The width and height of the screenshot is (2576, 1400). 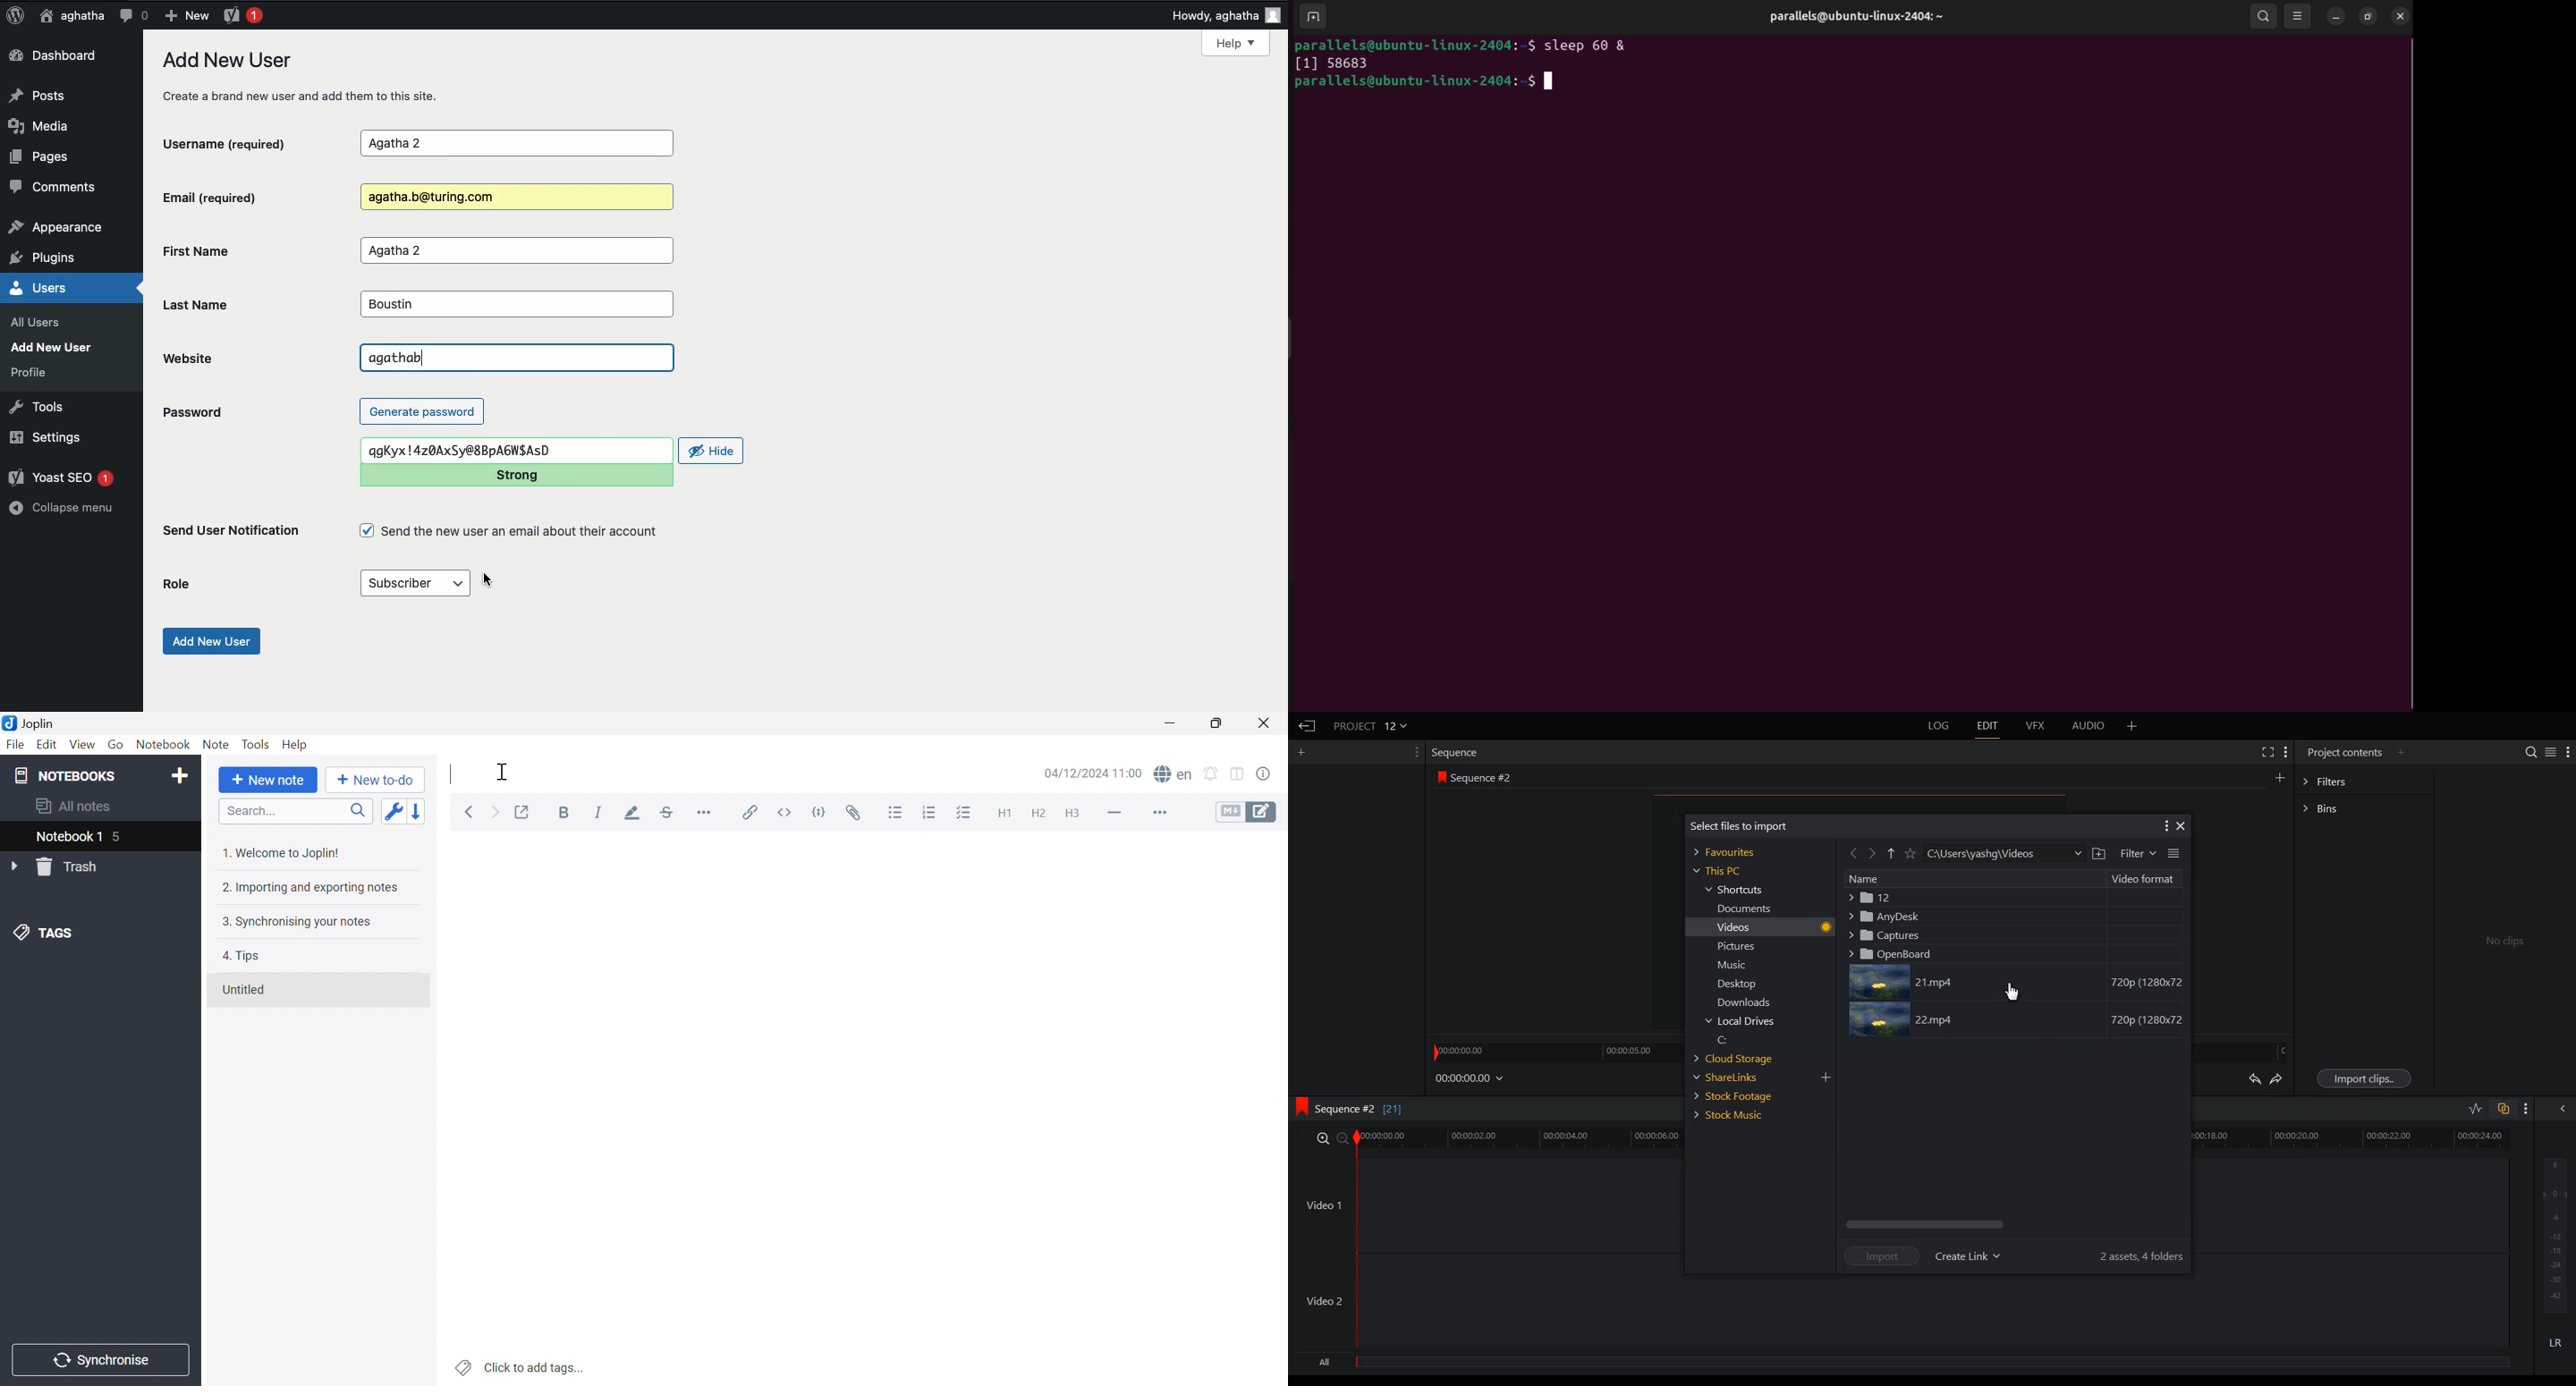 I want to click on Add notebook, so click(x=180, y=774).